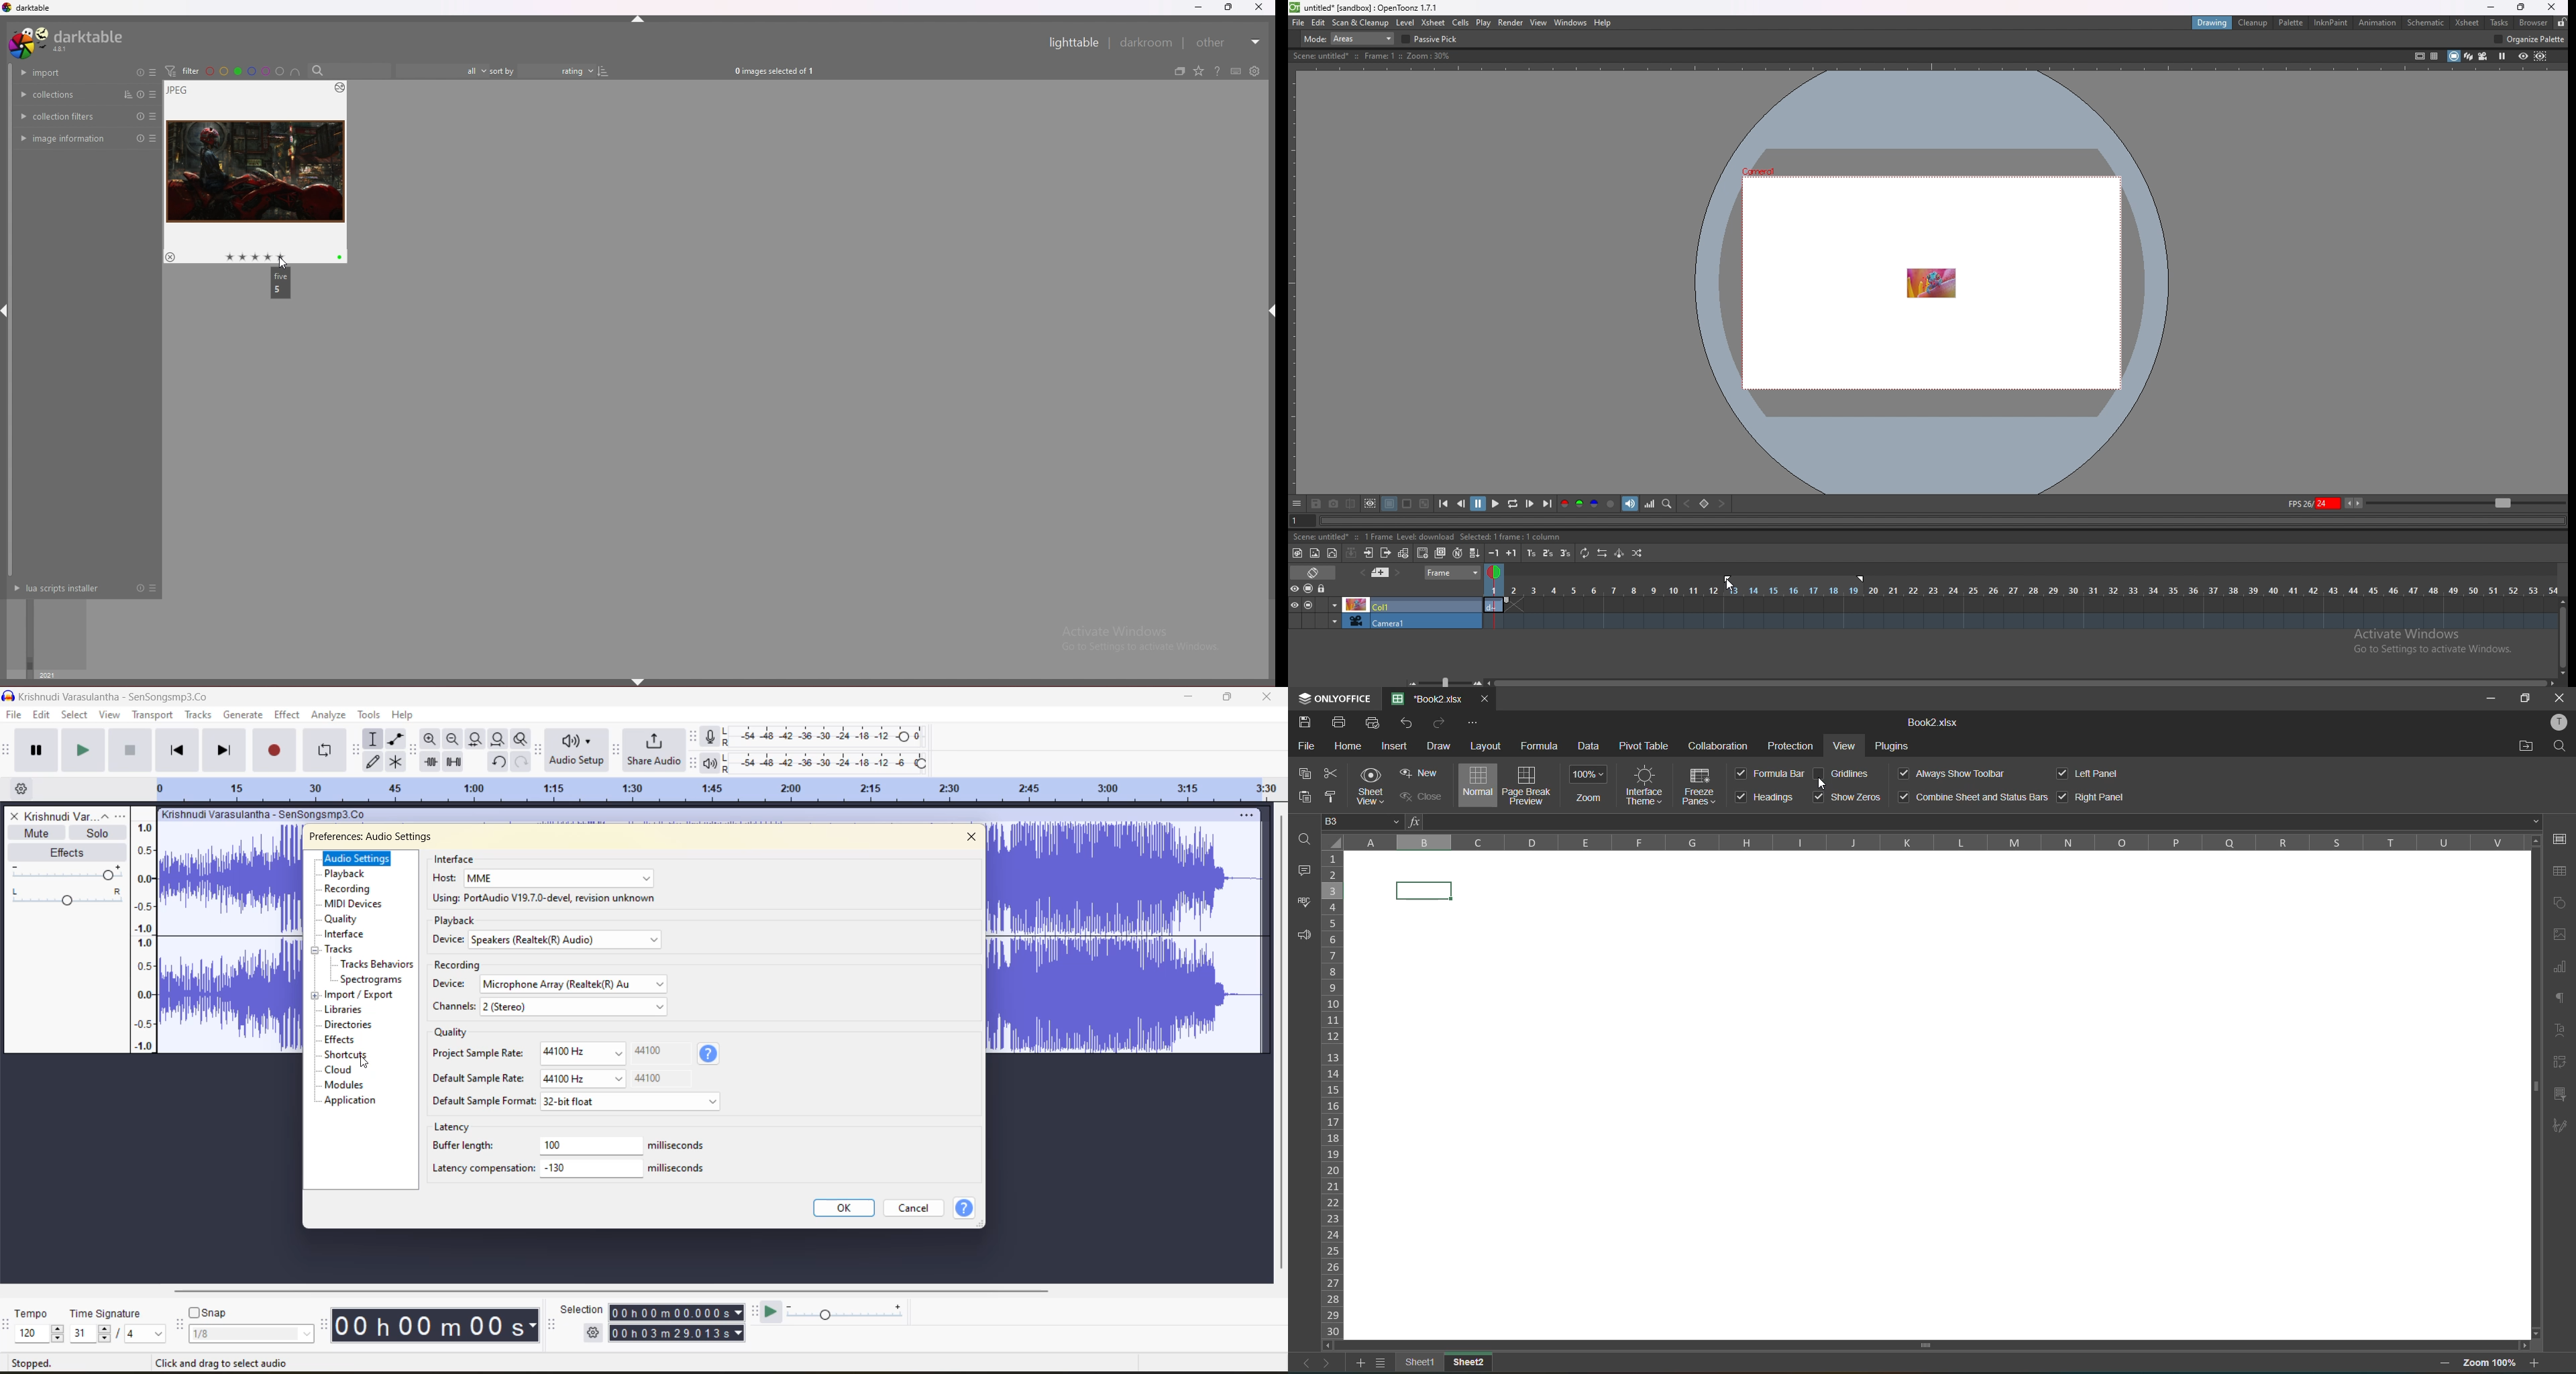 The image size is (2576, 1400). I want to click on darktable, so click(29, 8).